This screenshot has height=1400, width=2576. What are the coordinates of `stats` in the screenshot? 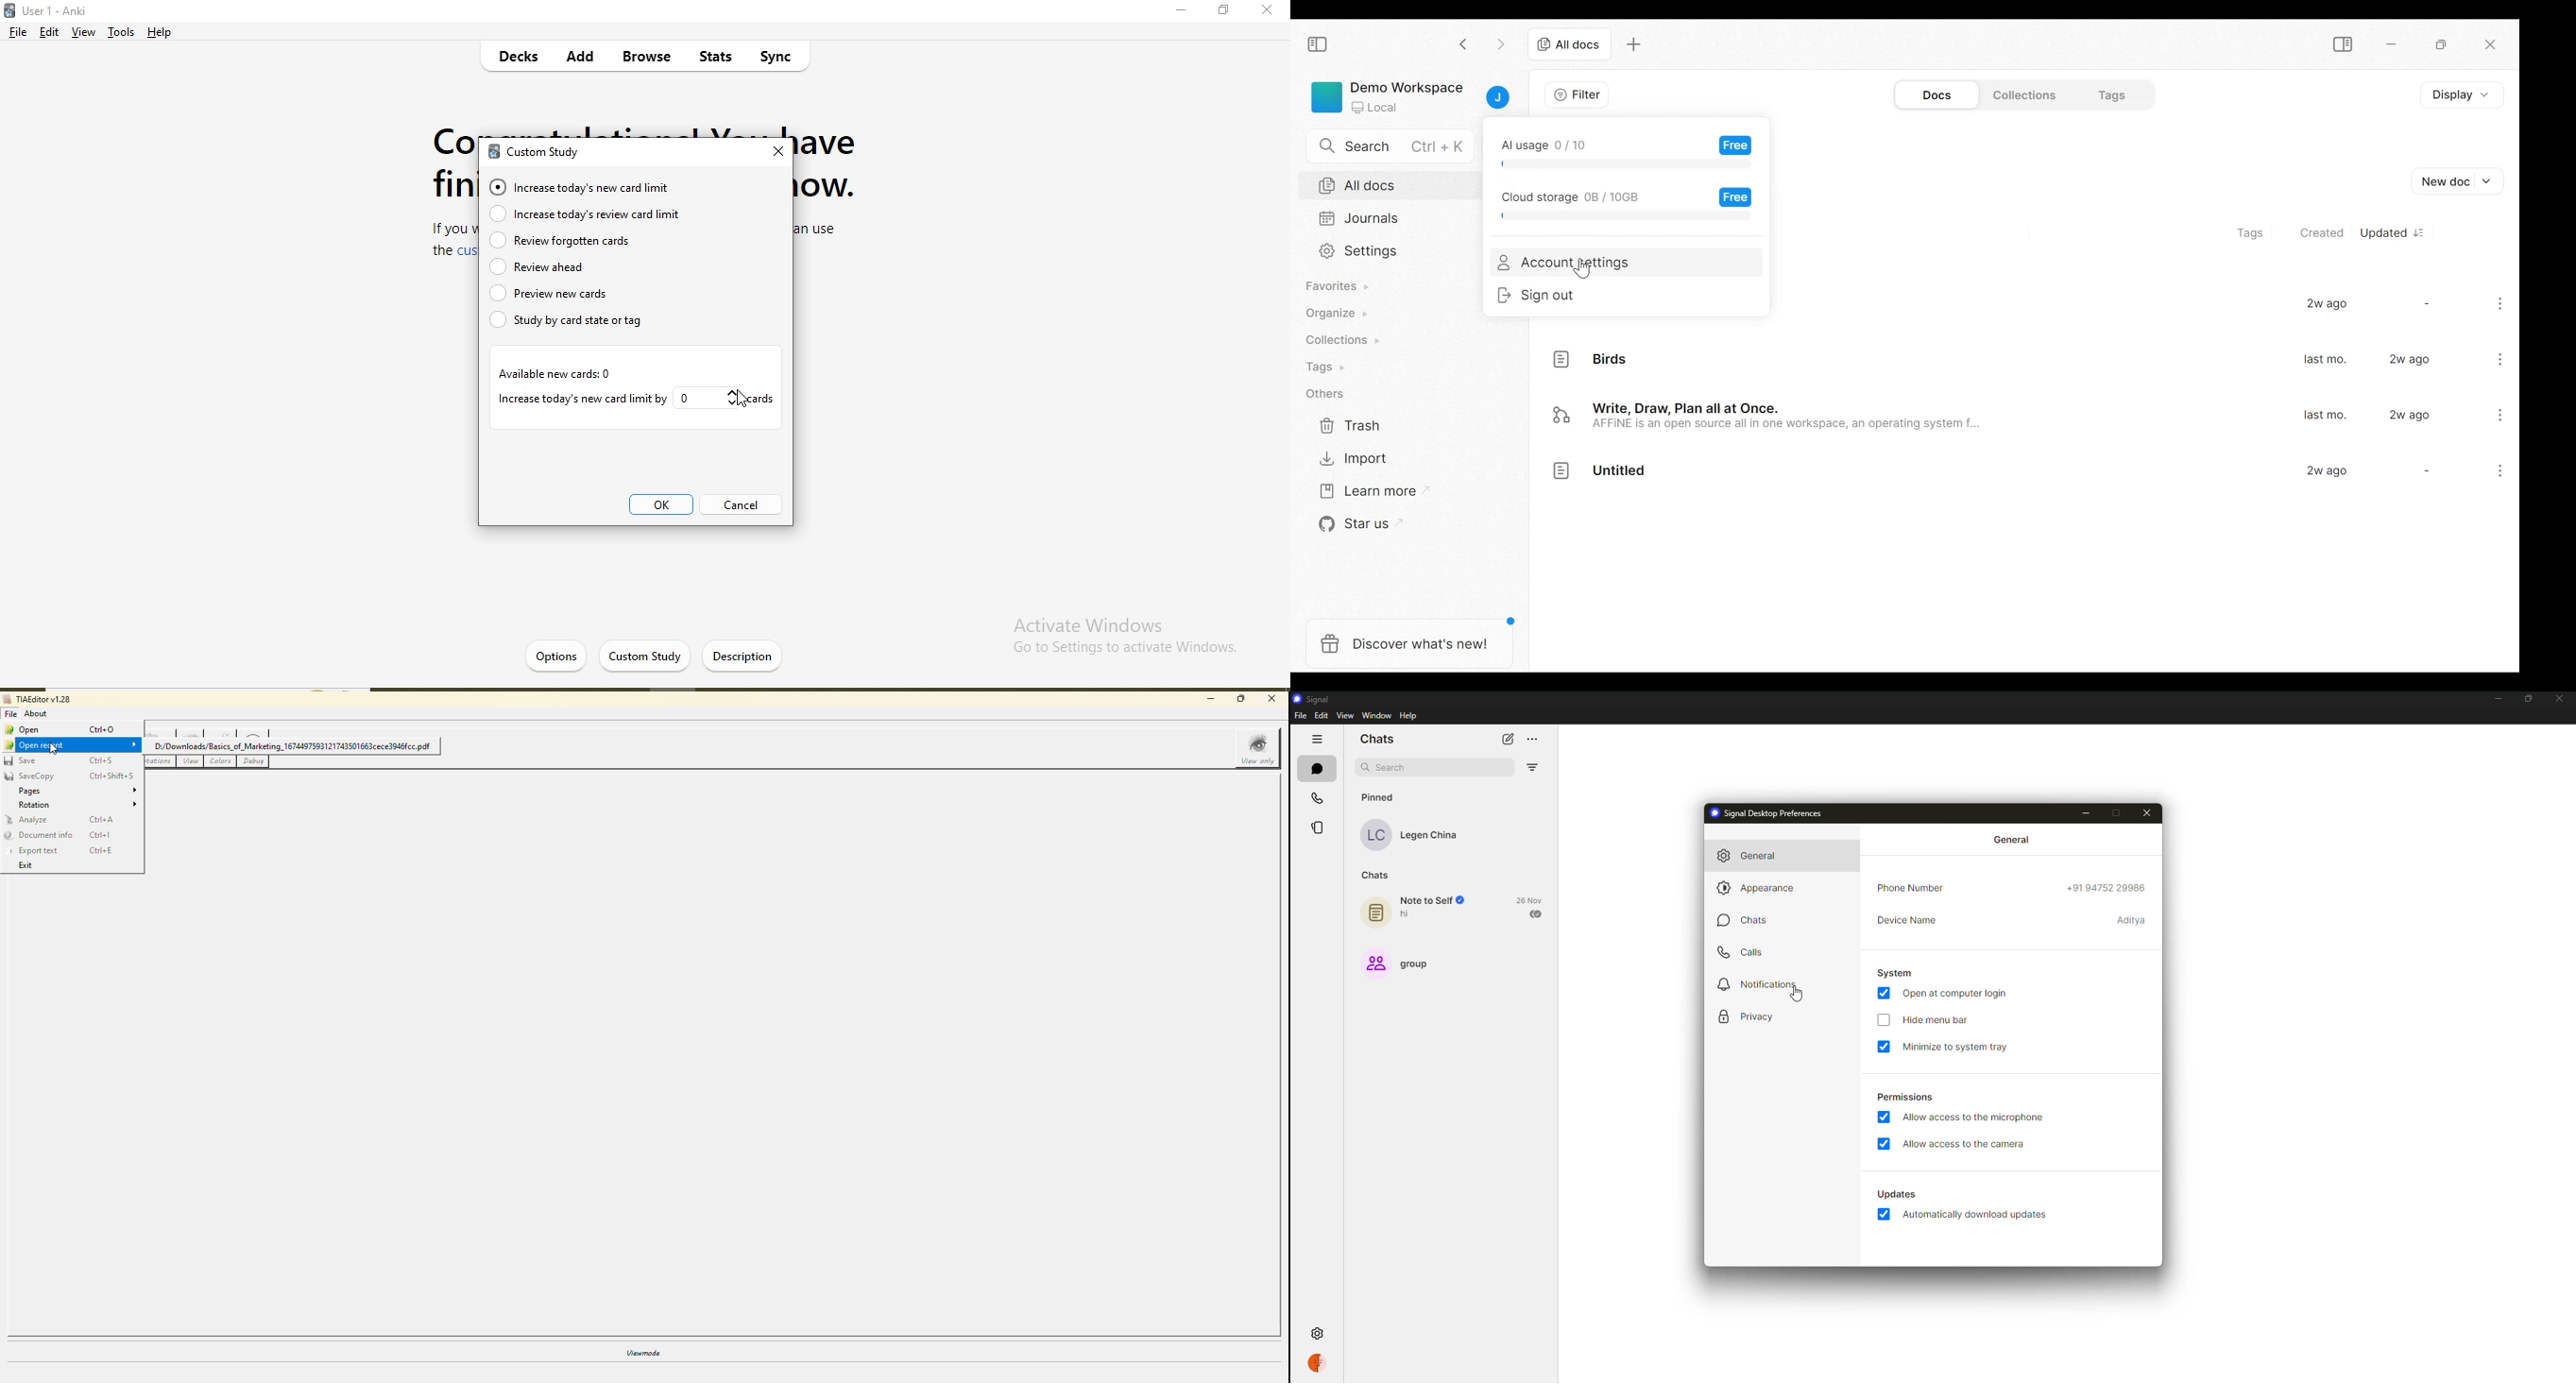 It's located at (712, 60).